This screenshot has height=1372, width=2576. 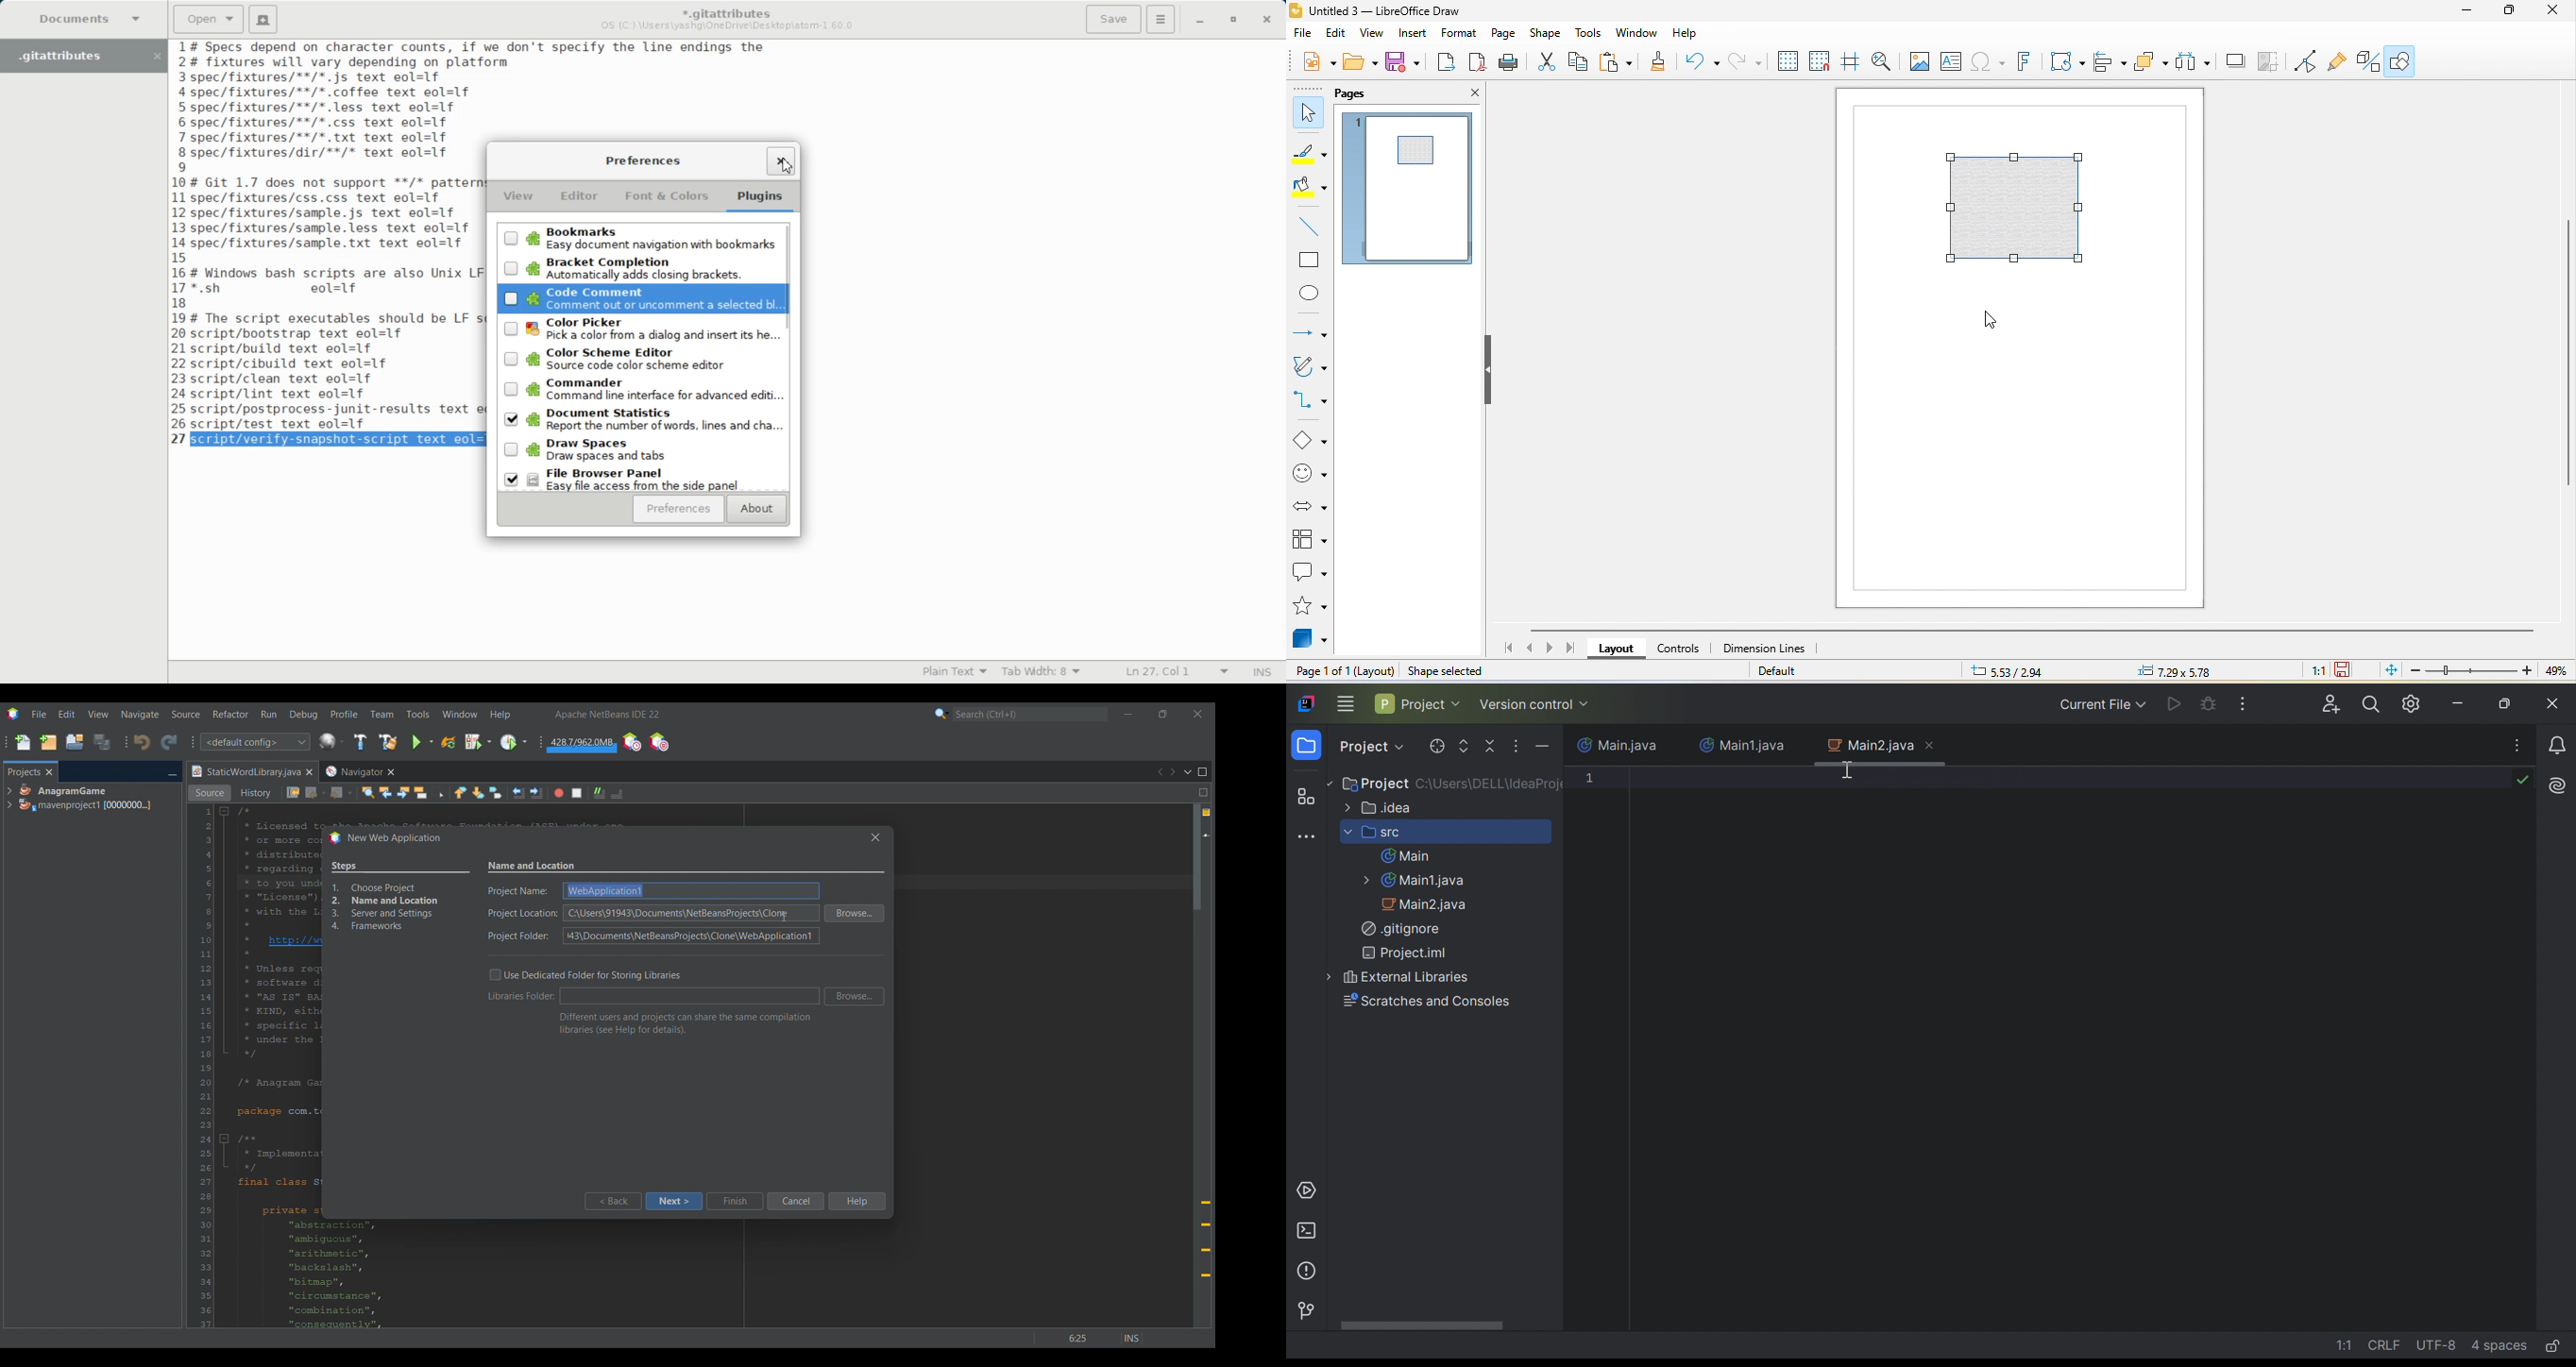 What do you see at coordinates (1568, 649) in the screenshot?
I see `last page` at bounding box center [1568, 649].